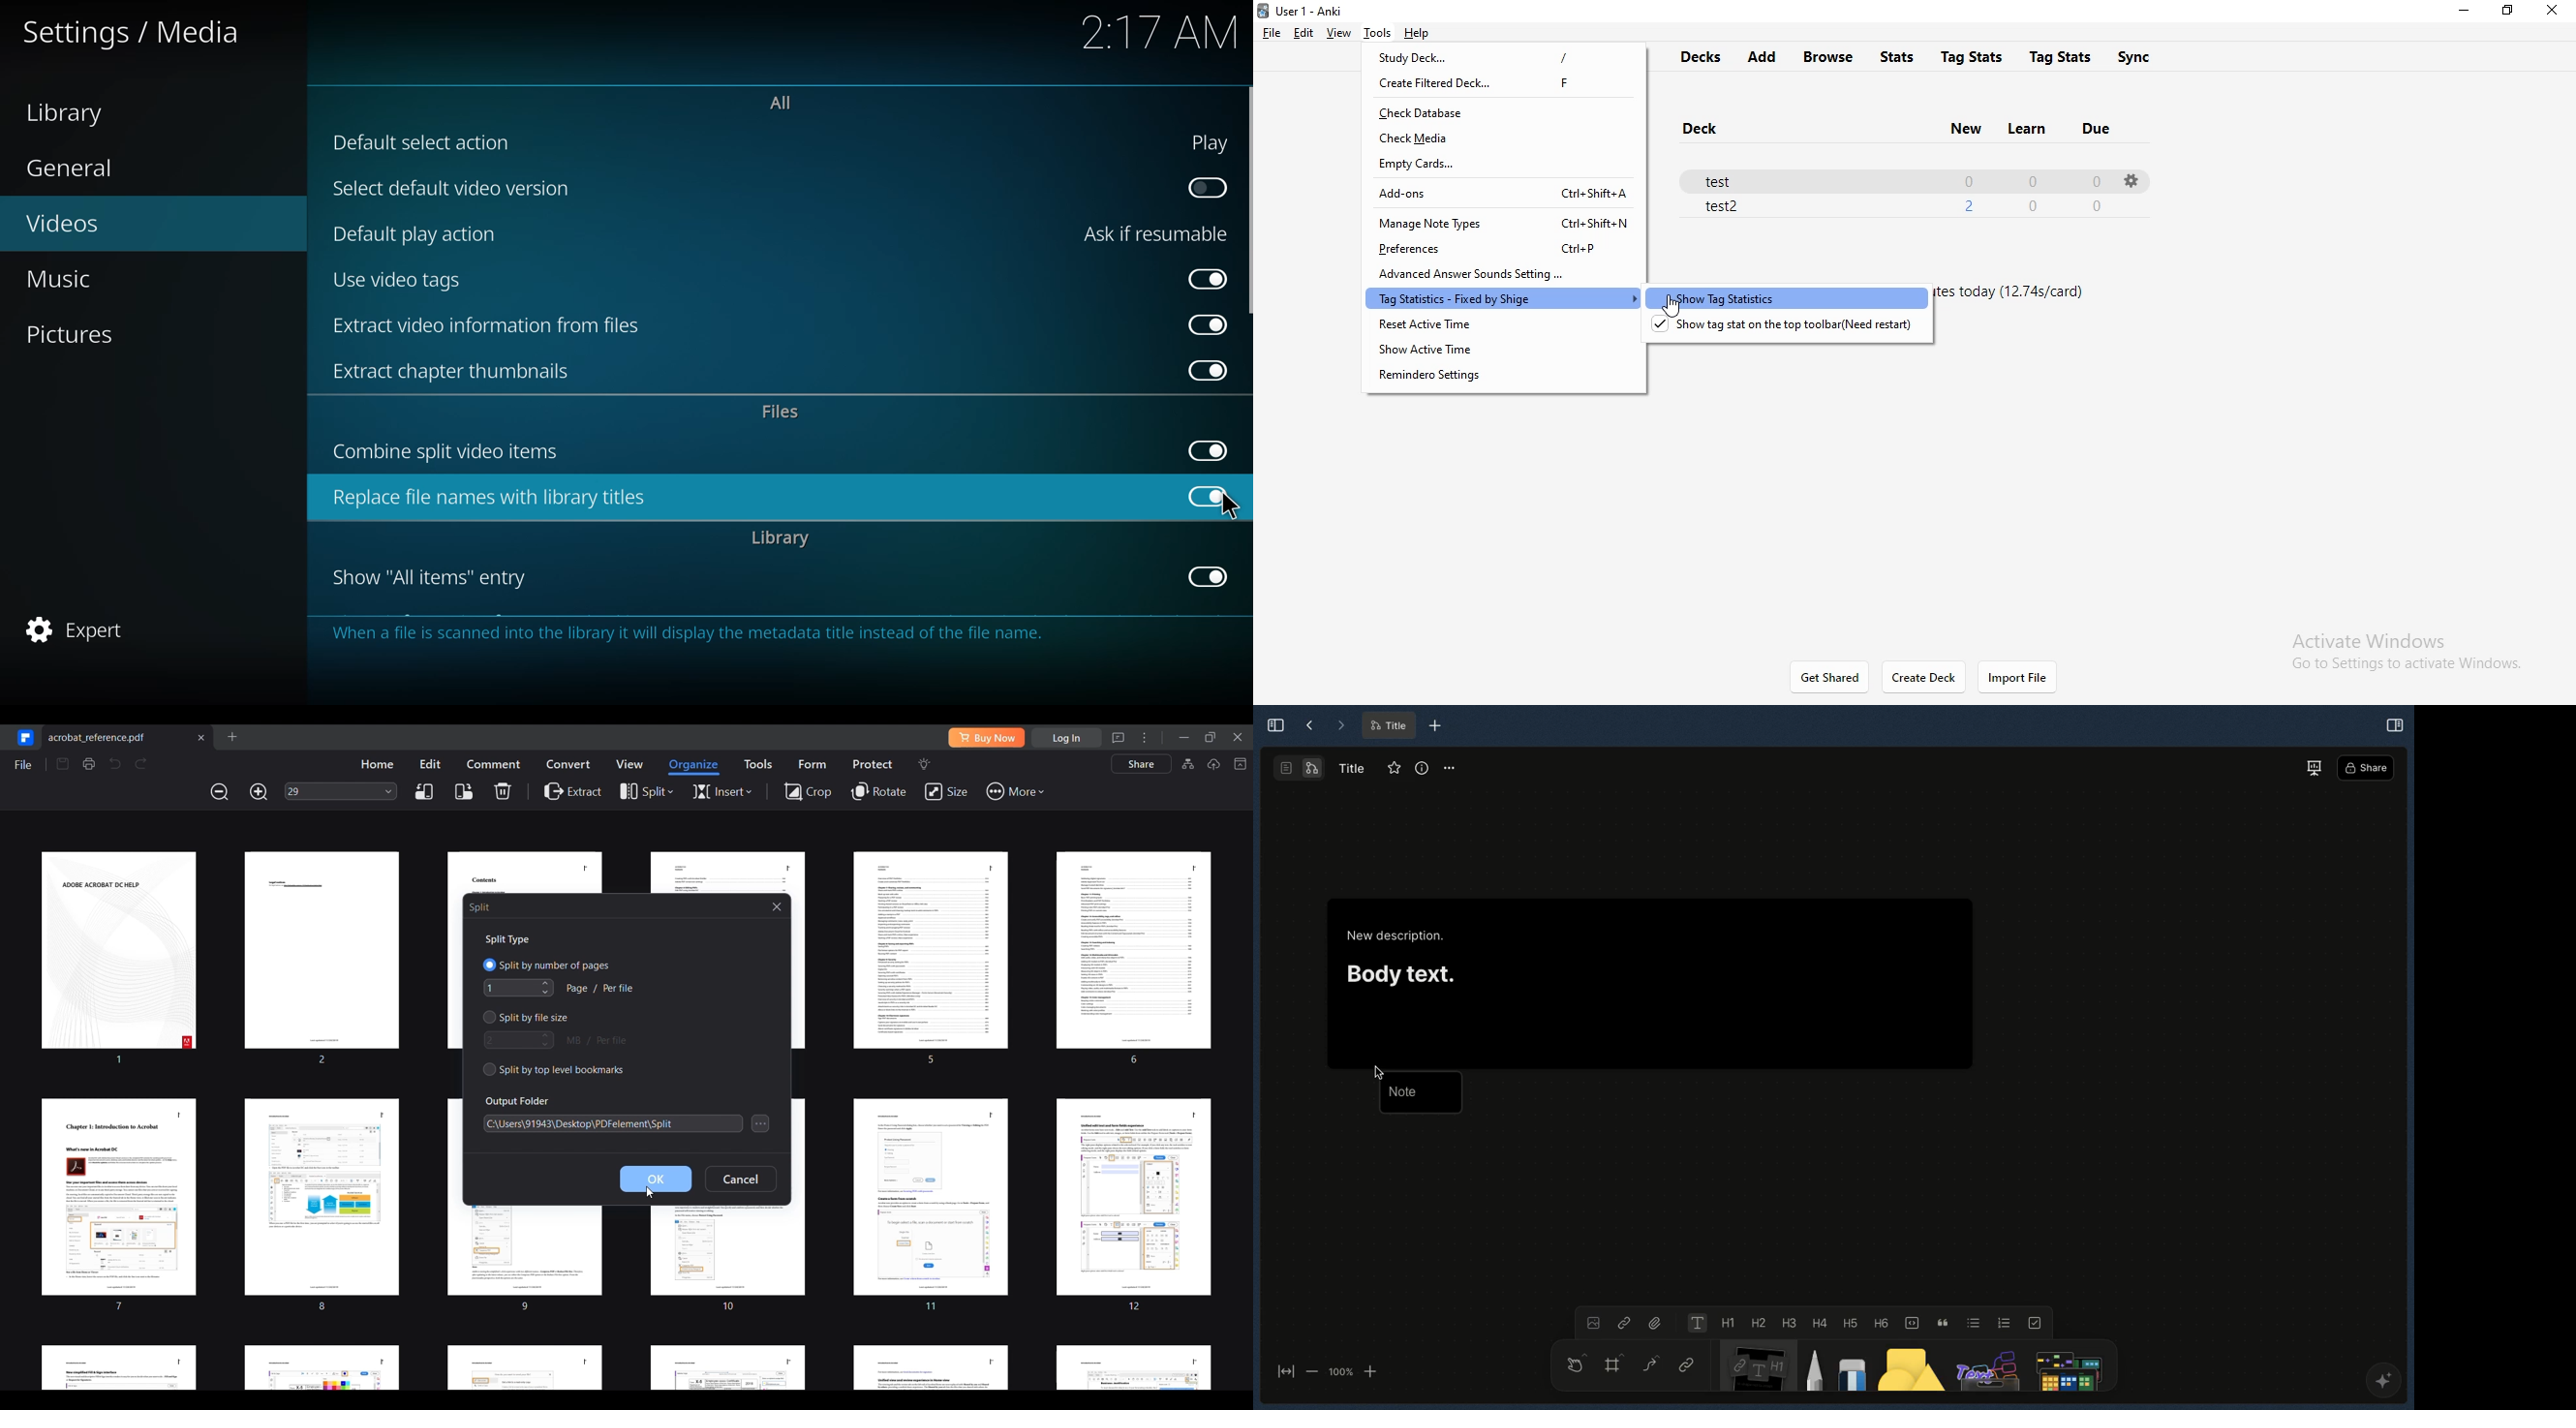 The width and height of the screenshot is (2576, 1428). I want to click on replace file names with library titles, so click(496, 499).